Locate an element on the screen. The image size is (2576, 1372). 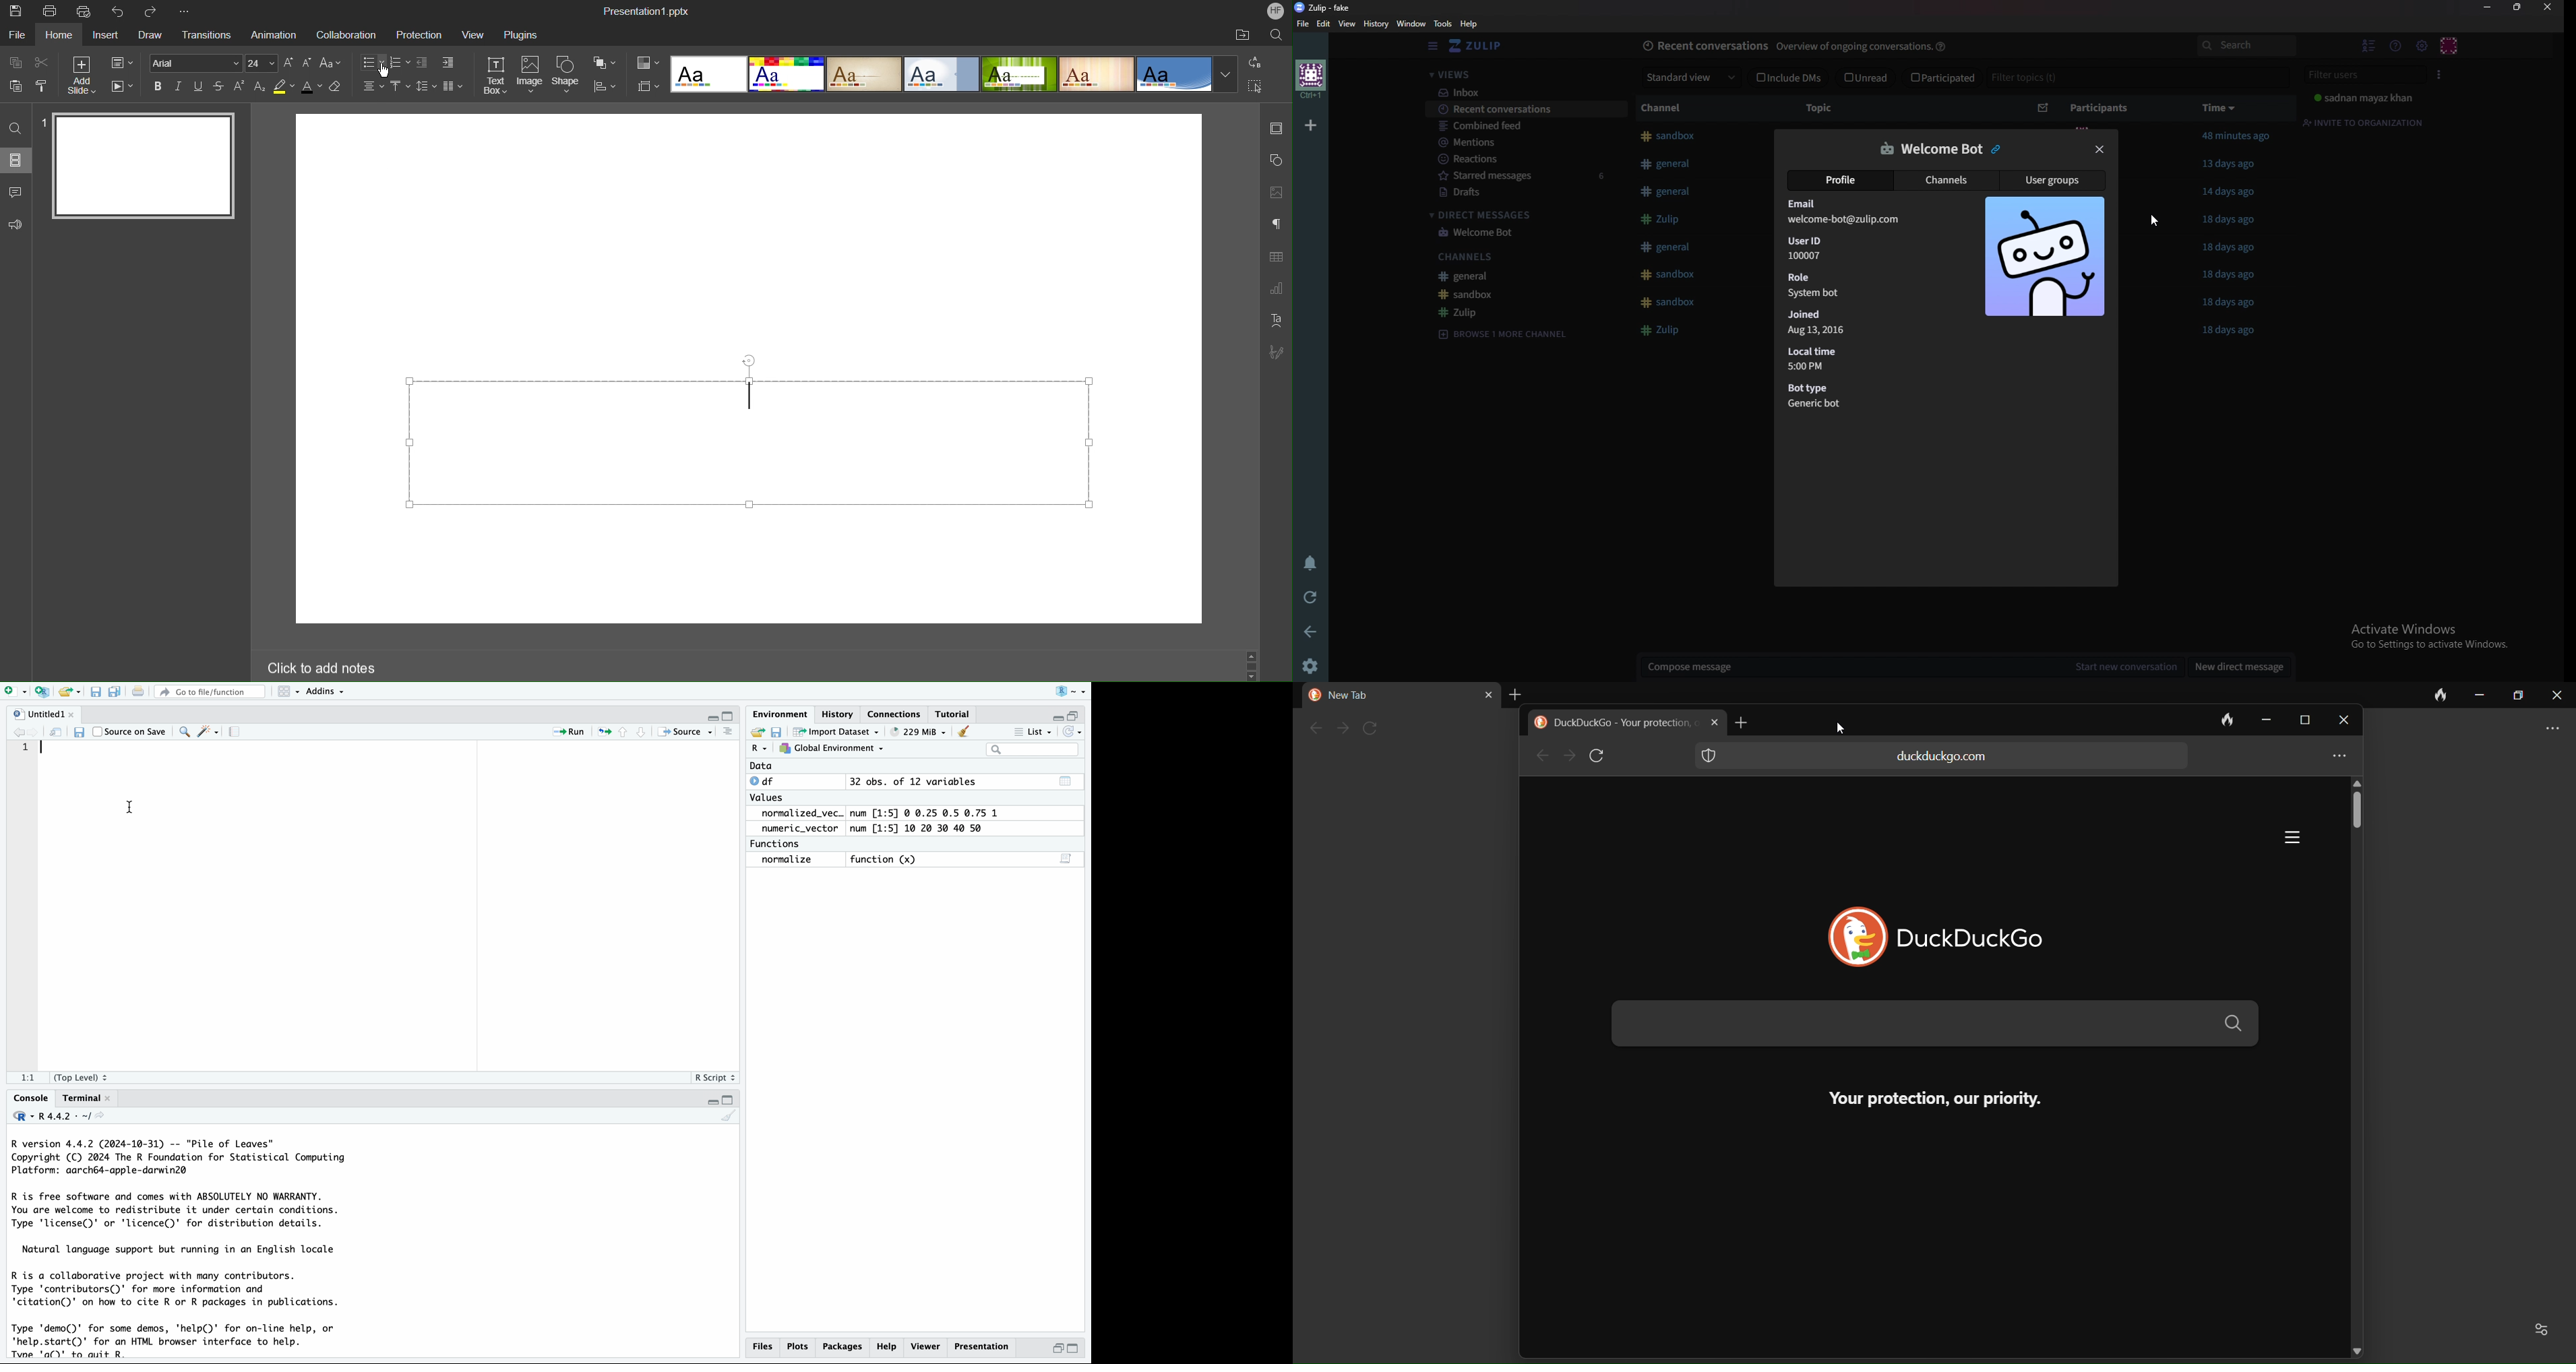
maximize is located at coordinates (1074, 1349).